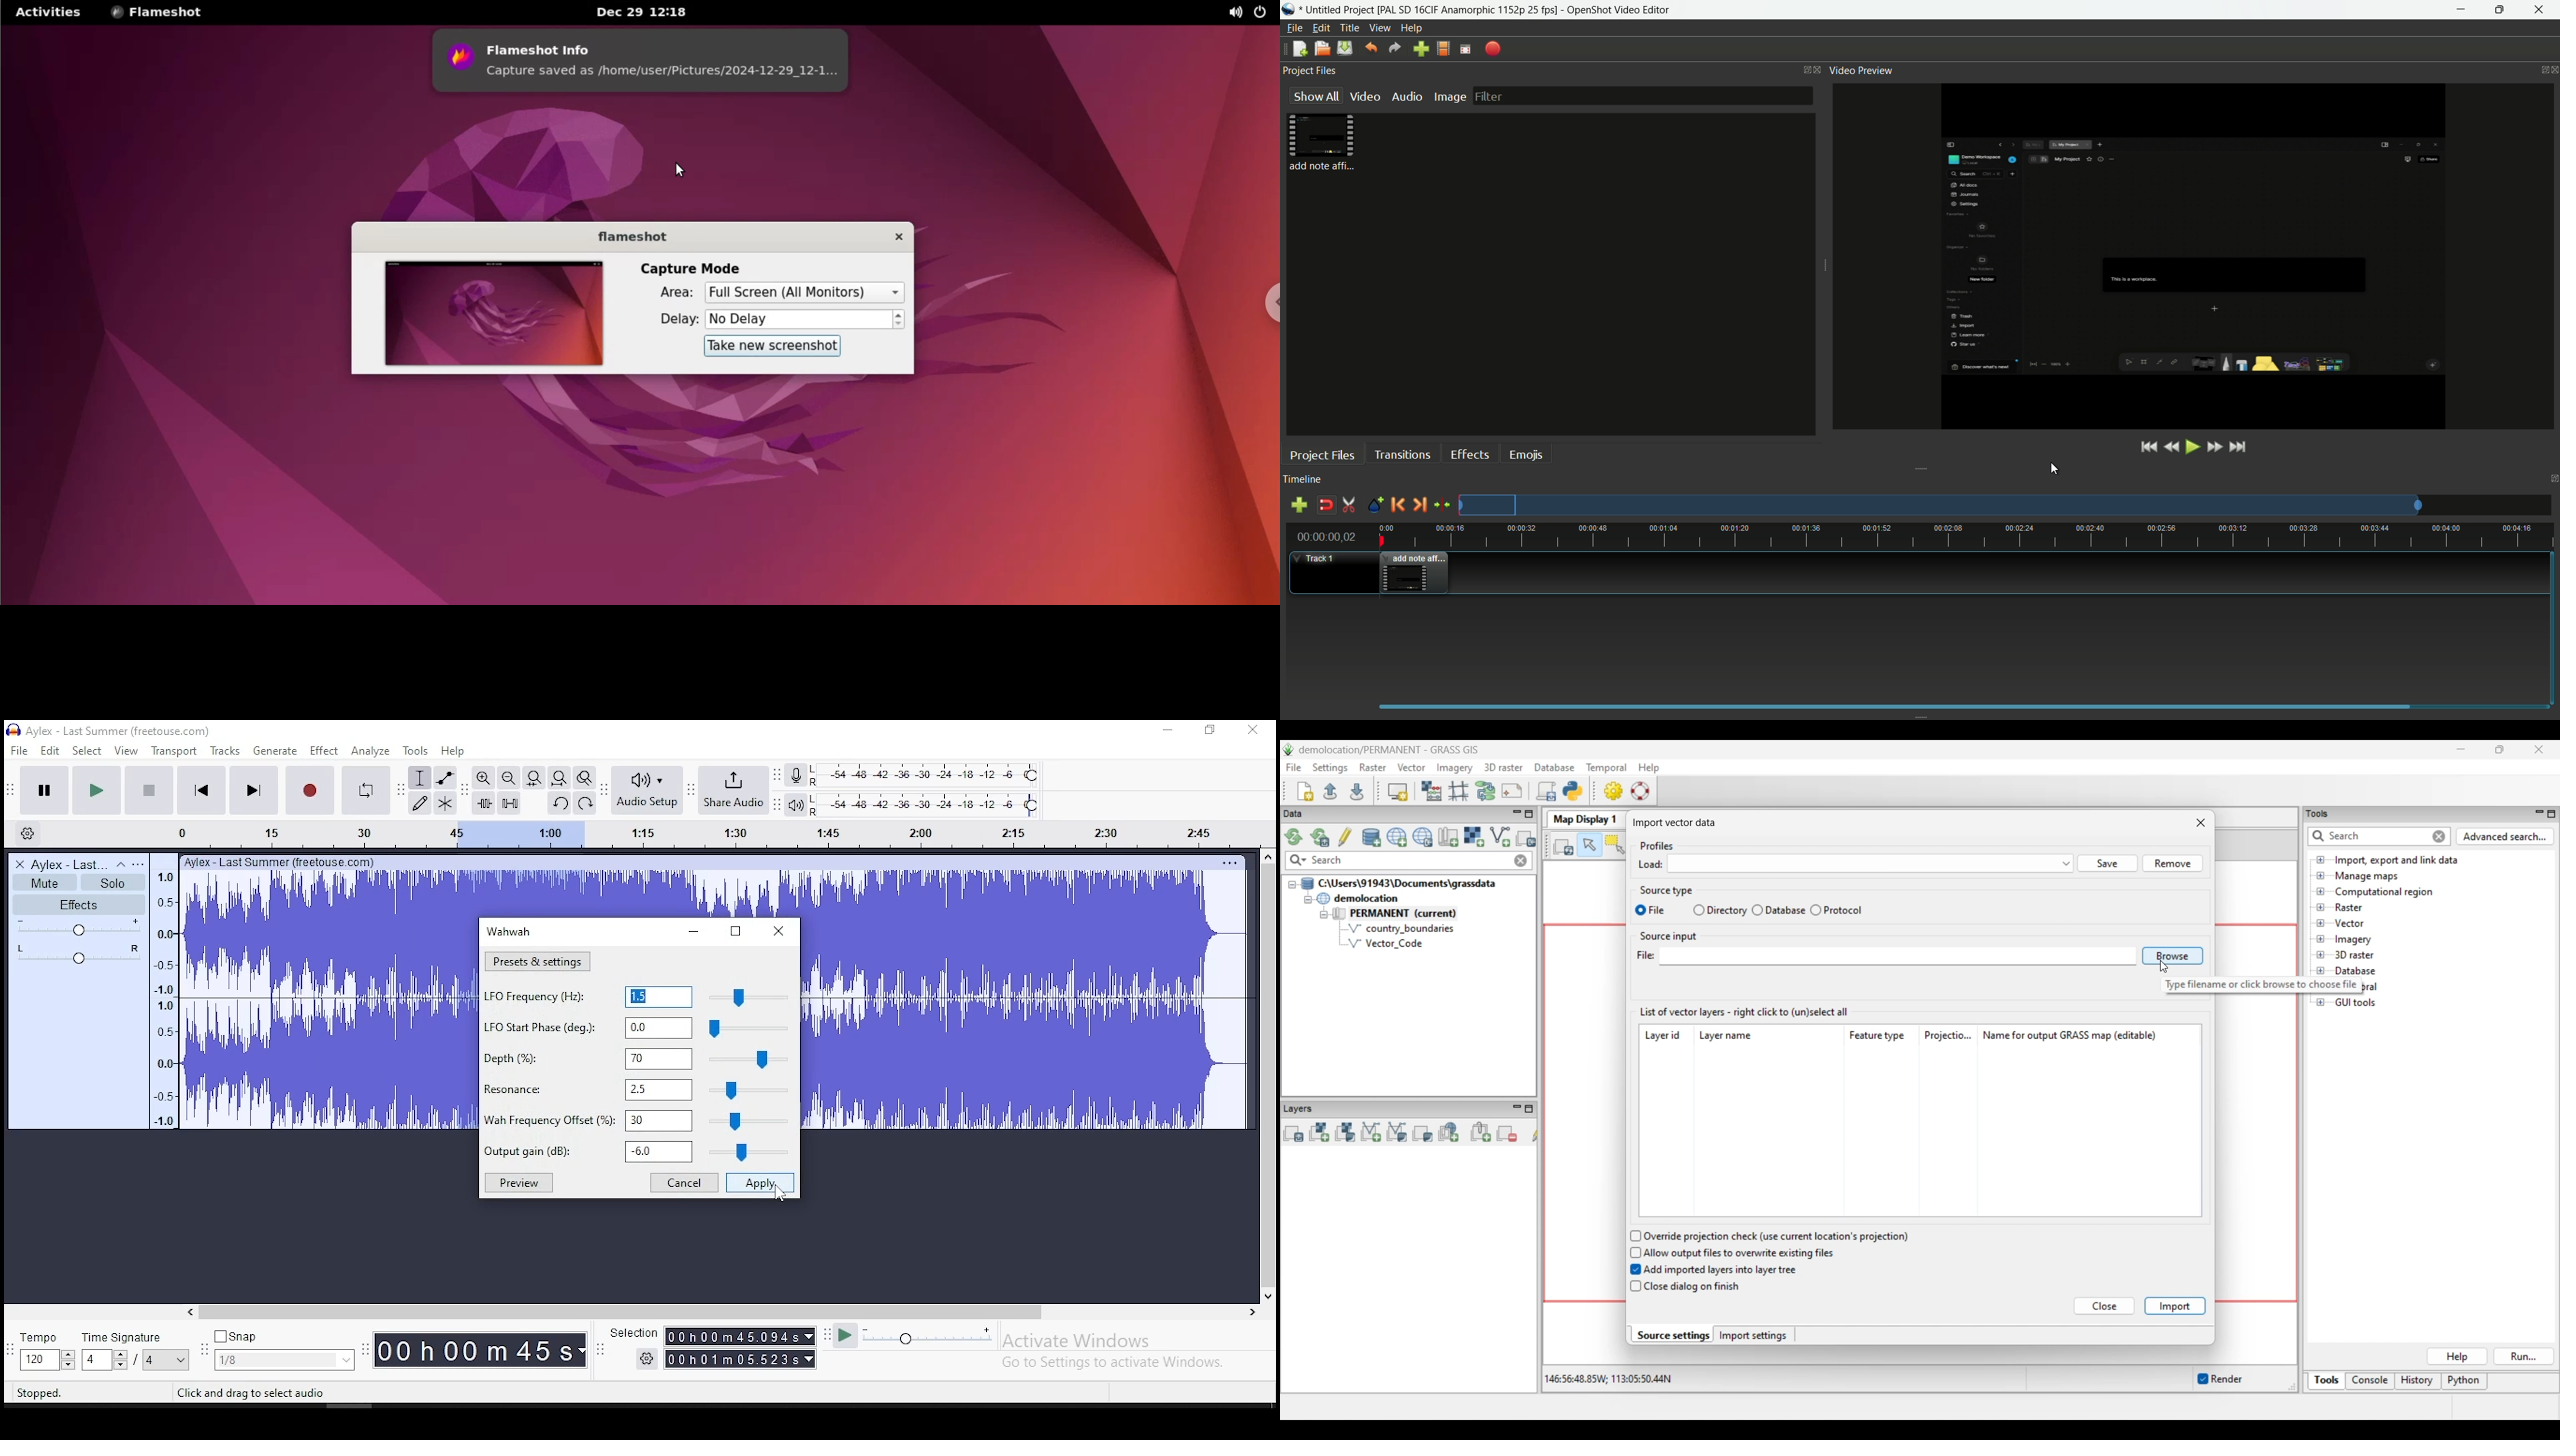 Image resolution: width=2576 pixels, height=1456 pixels. I want to click on file in project, so click(1319, 143).